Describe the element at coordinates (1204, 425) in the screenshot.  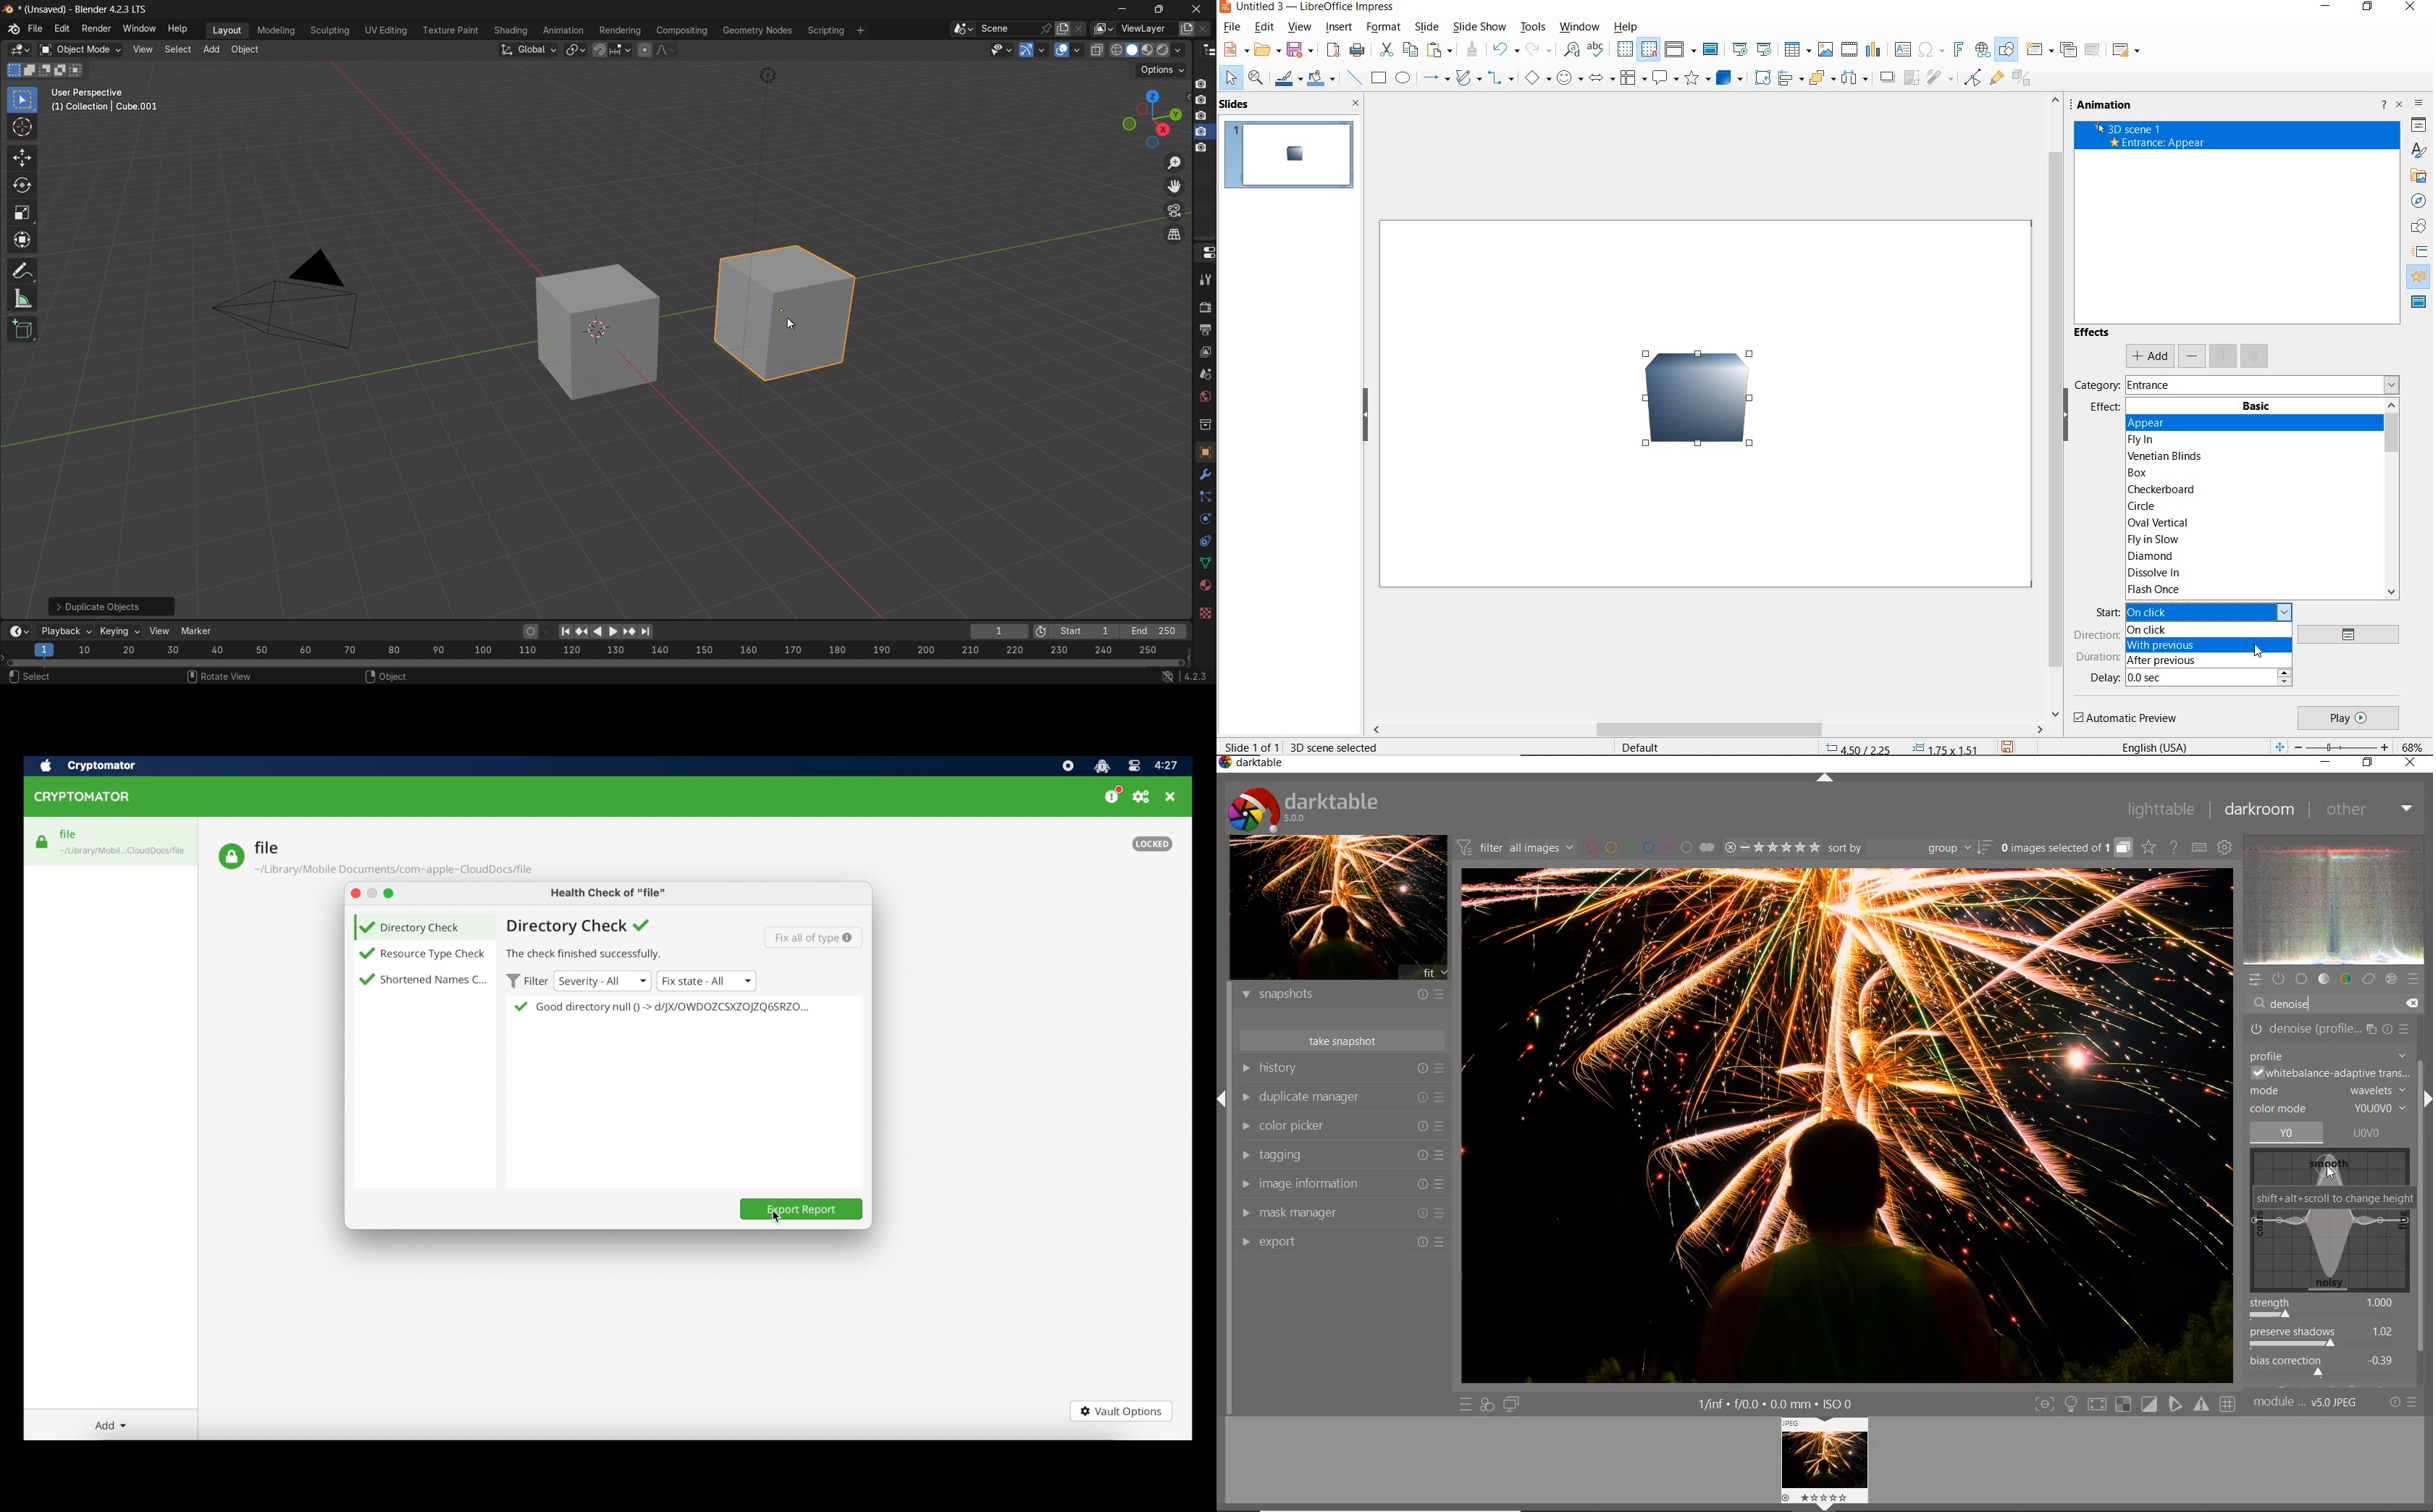
I see `collection` at that location.